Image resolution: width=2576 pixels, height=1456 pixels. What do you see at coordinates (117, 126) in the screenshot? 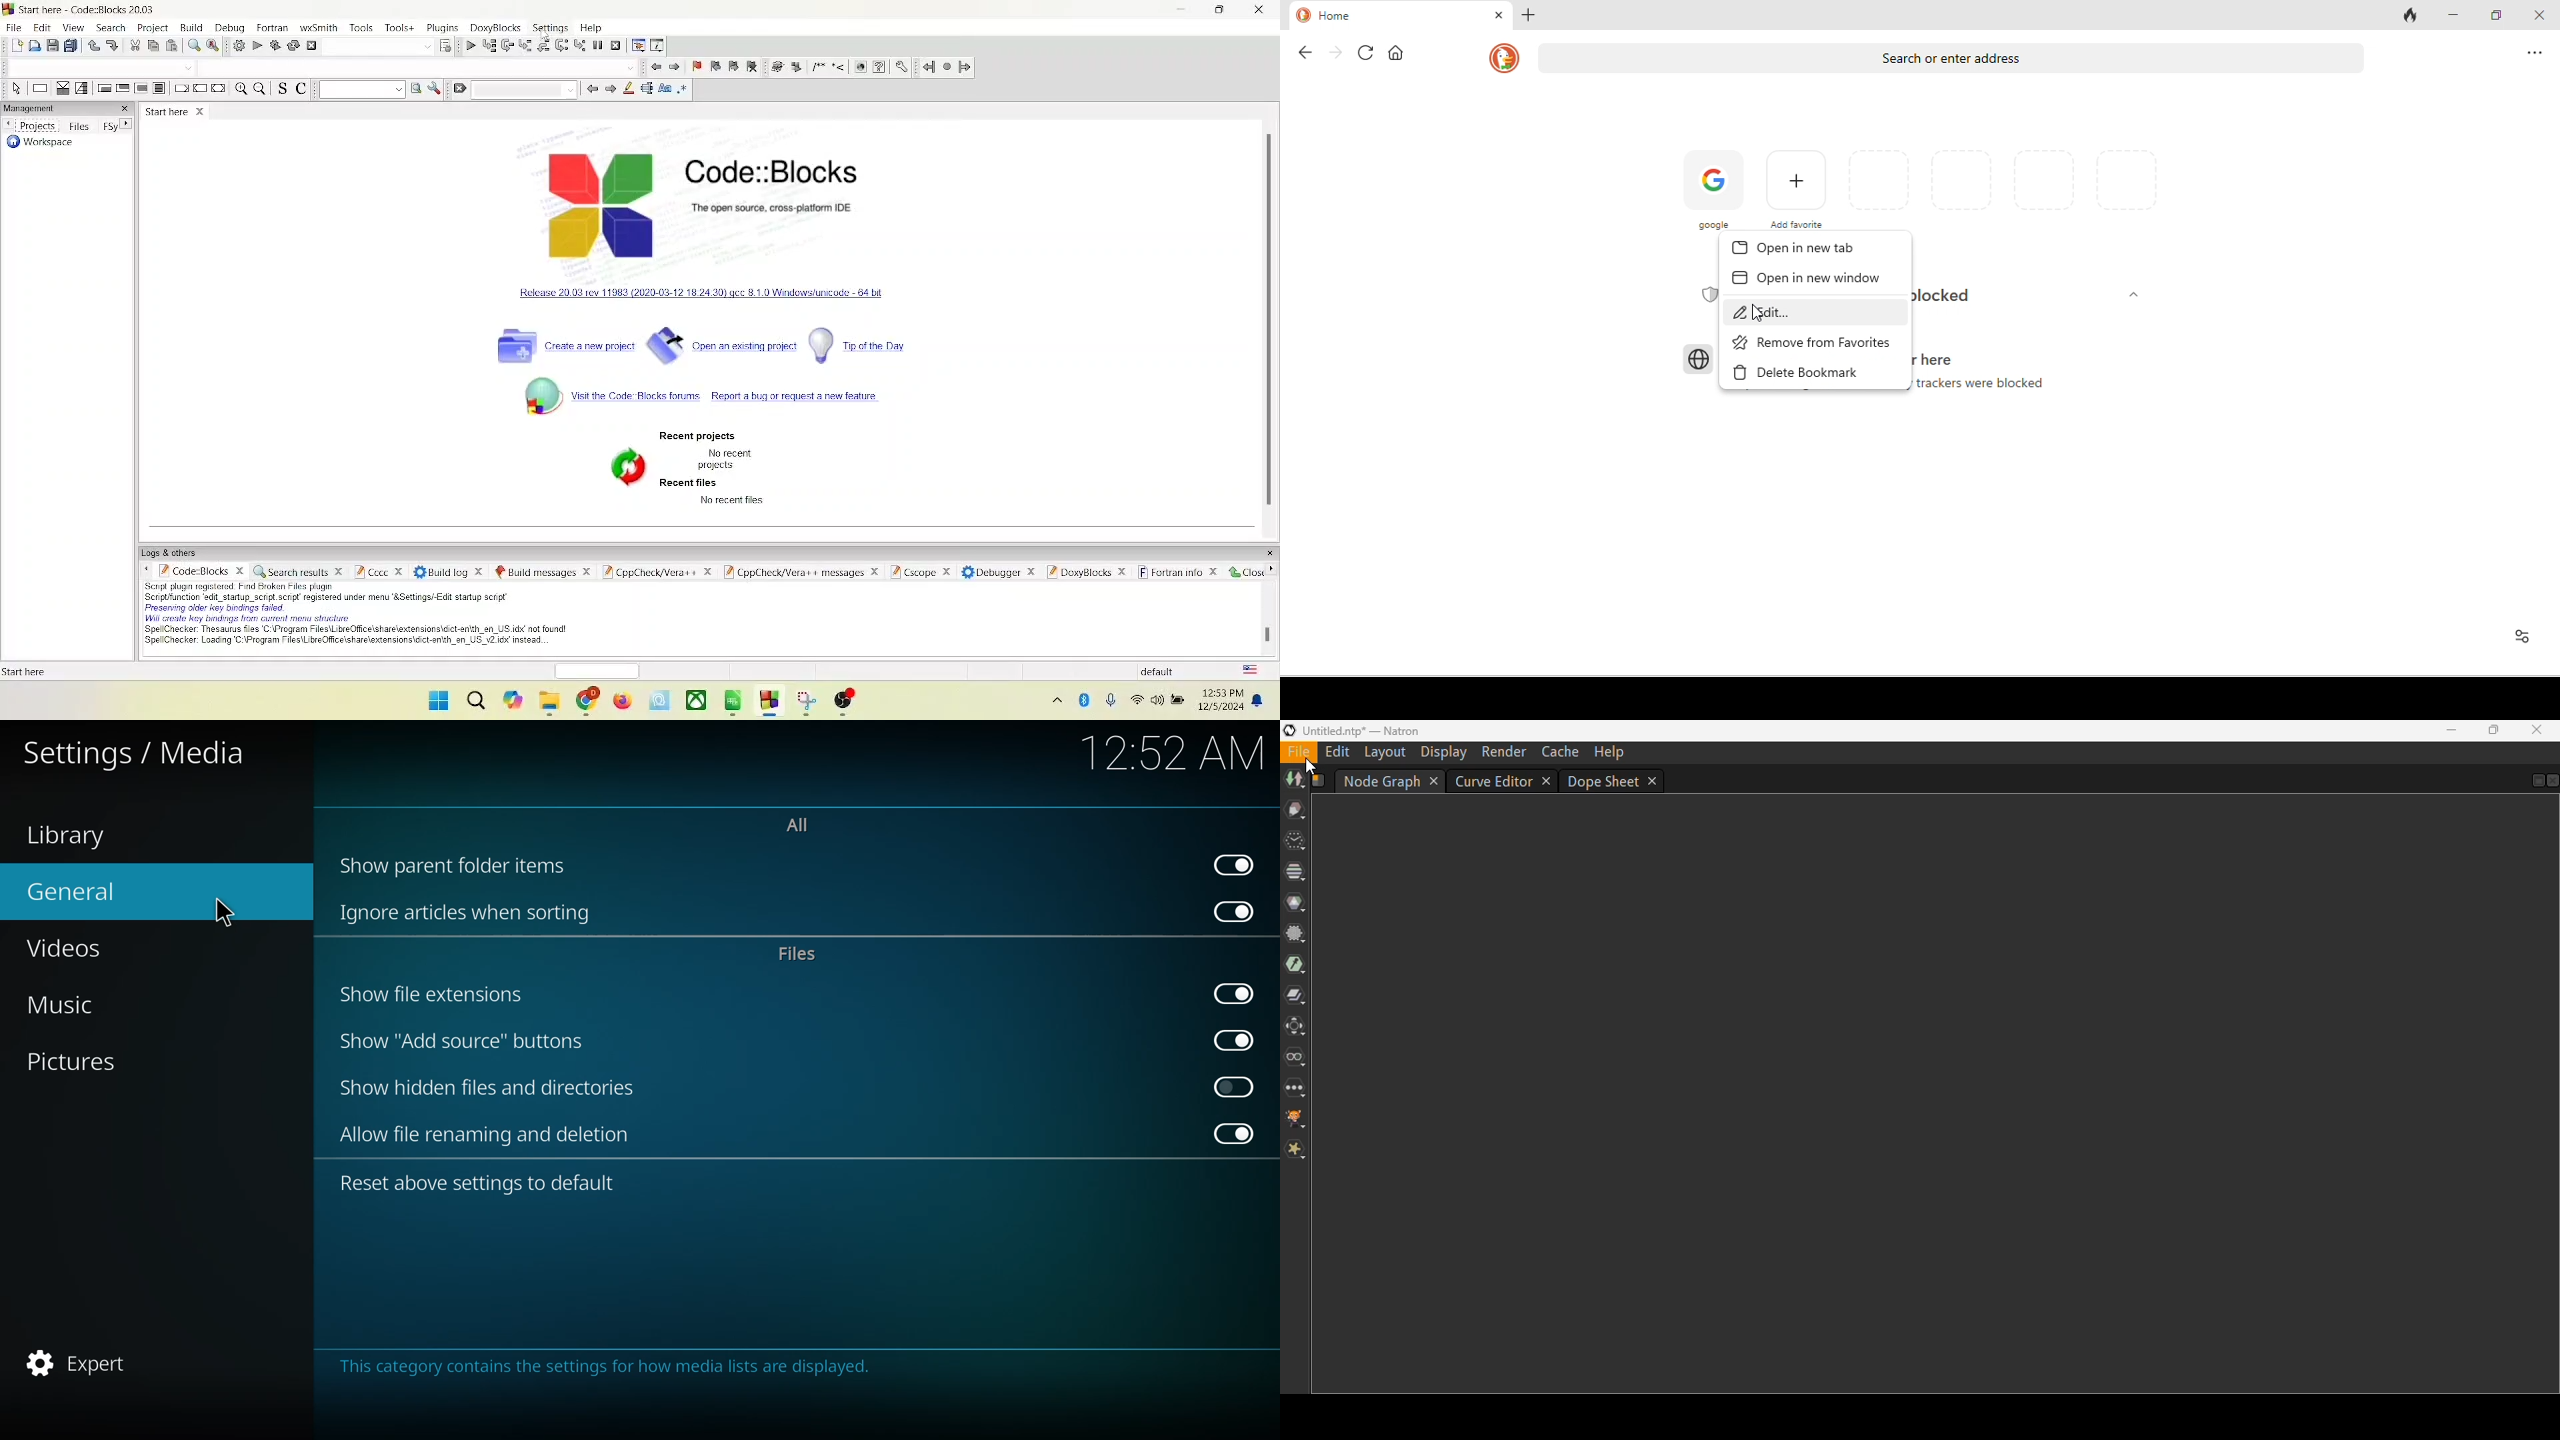
I see `Fsy` at bounding box center [117, 126].